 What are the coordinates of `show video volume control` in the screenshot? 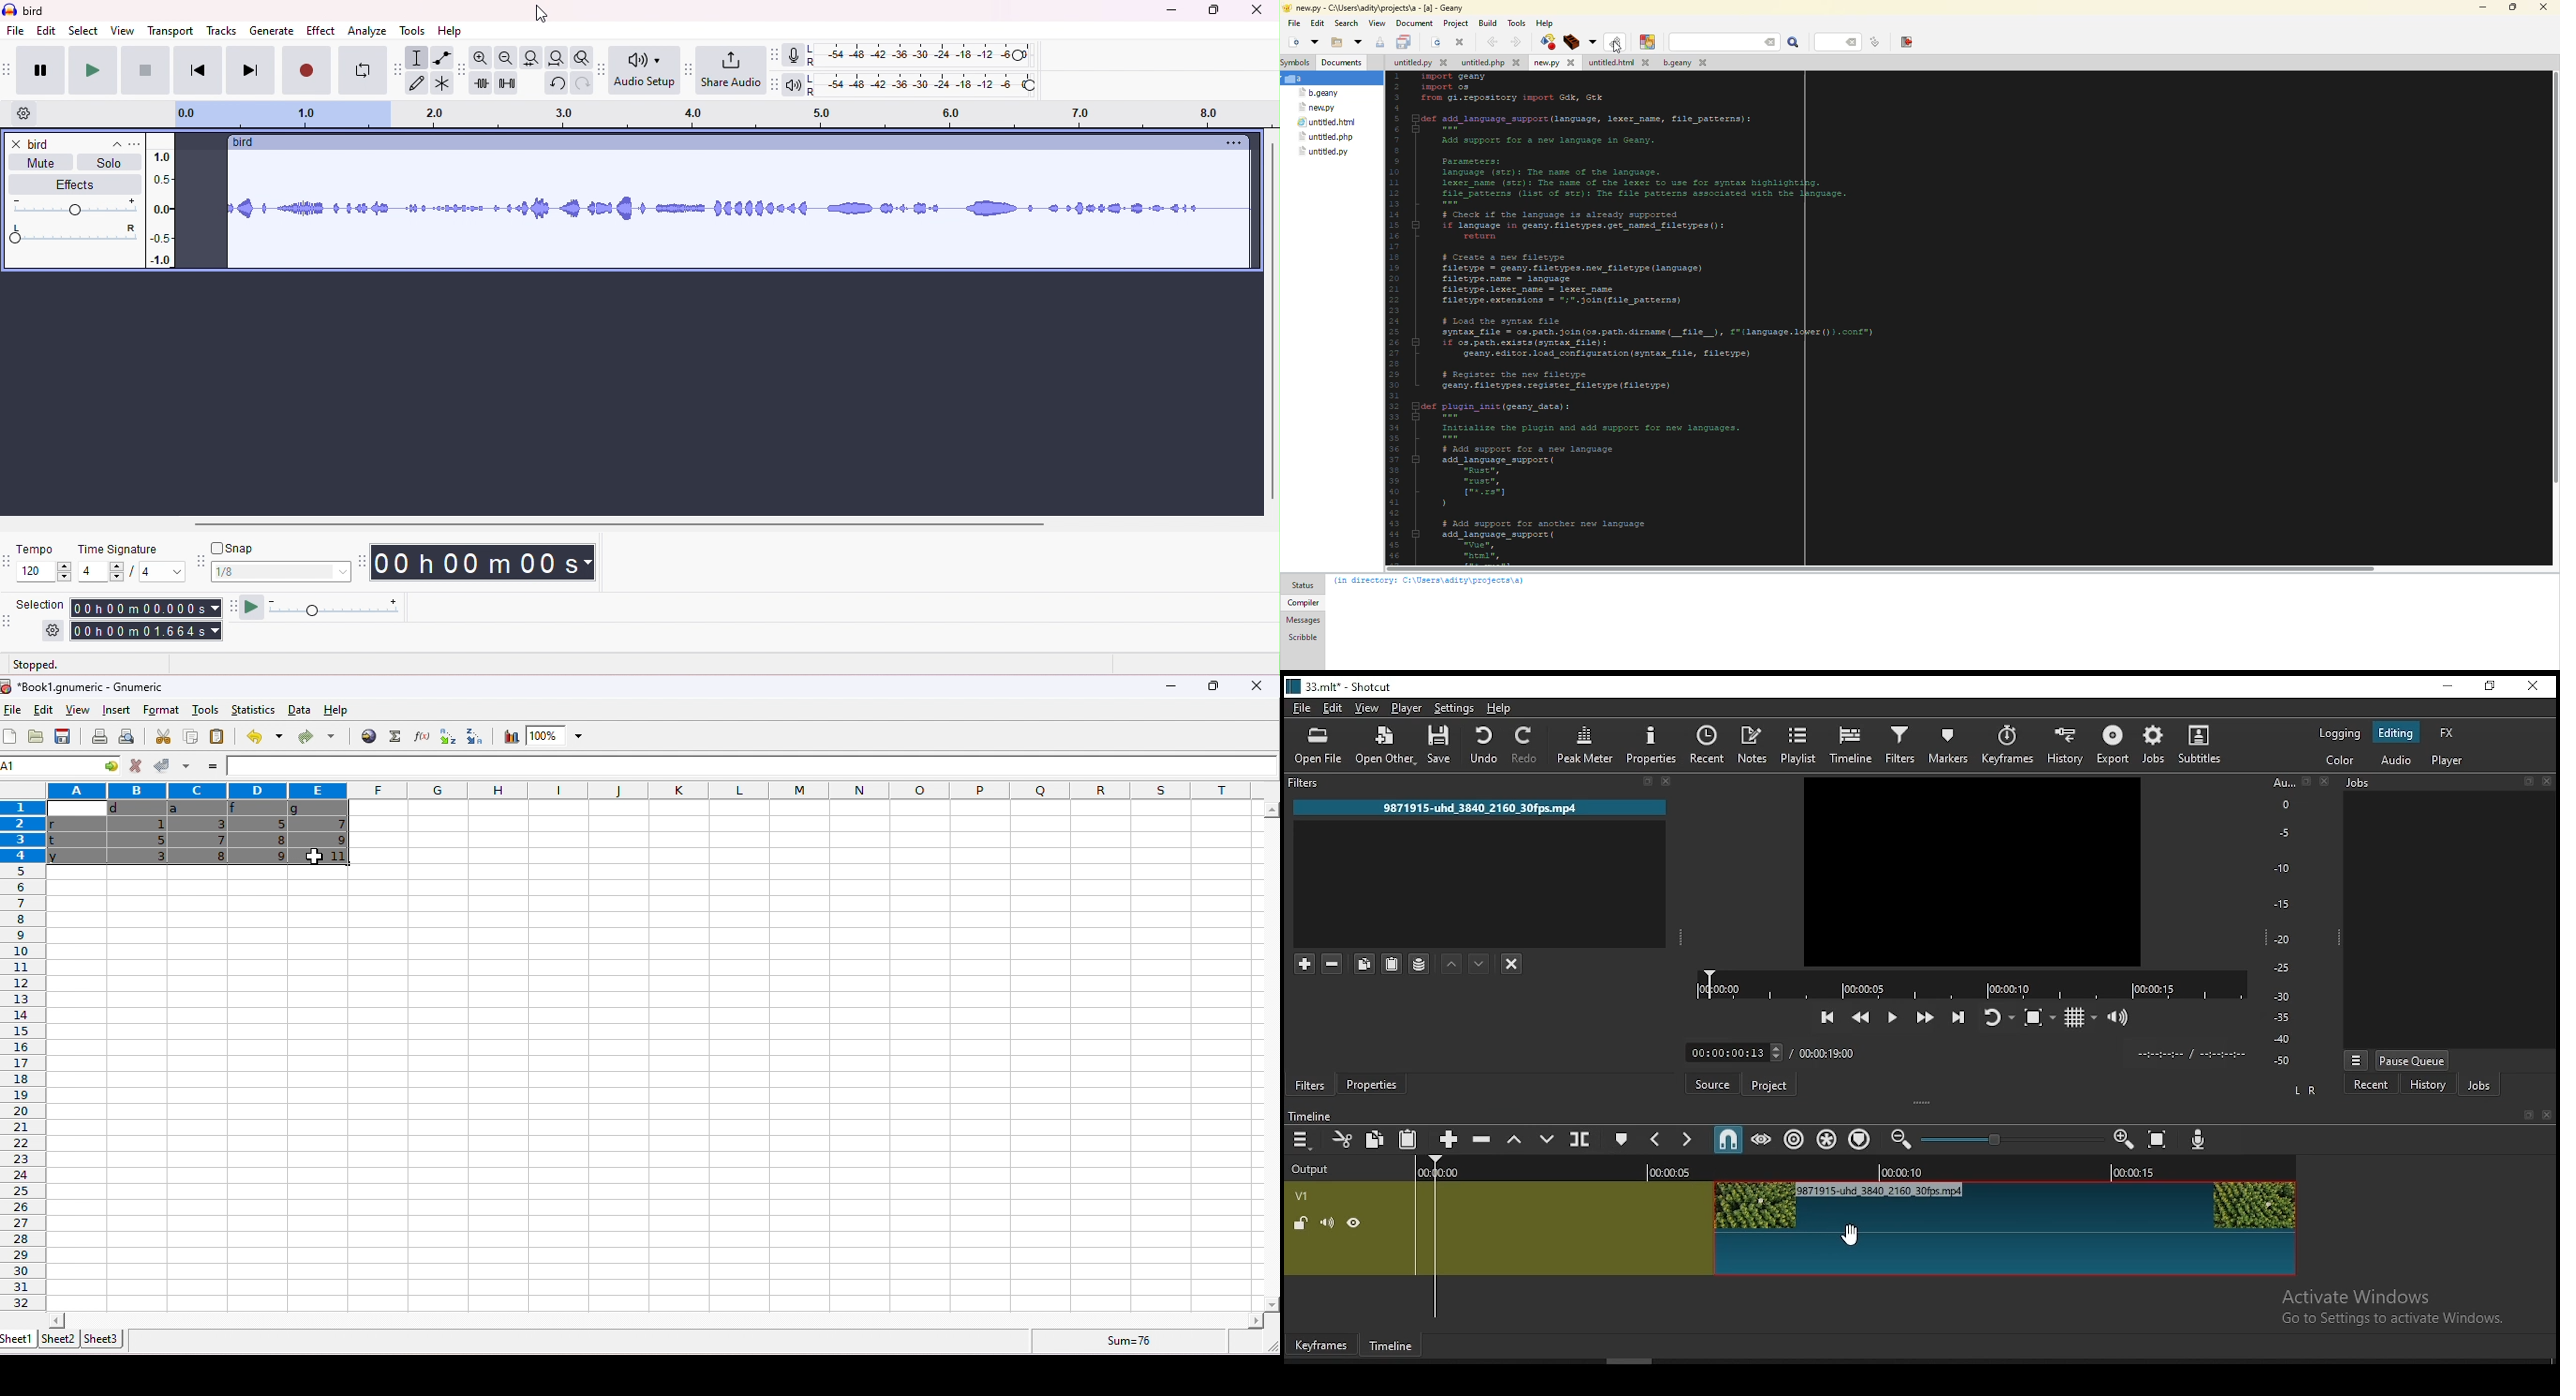 It's located at (2125, 1015).